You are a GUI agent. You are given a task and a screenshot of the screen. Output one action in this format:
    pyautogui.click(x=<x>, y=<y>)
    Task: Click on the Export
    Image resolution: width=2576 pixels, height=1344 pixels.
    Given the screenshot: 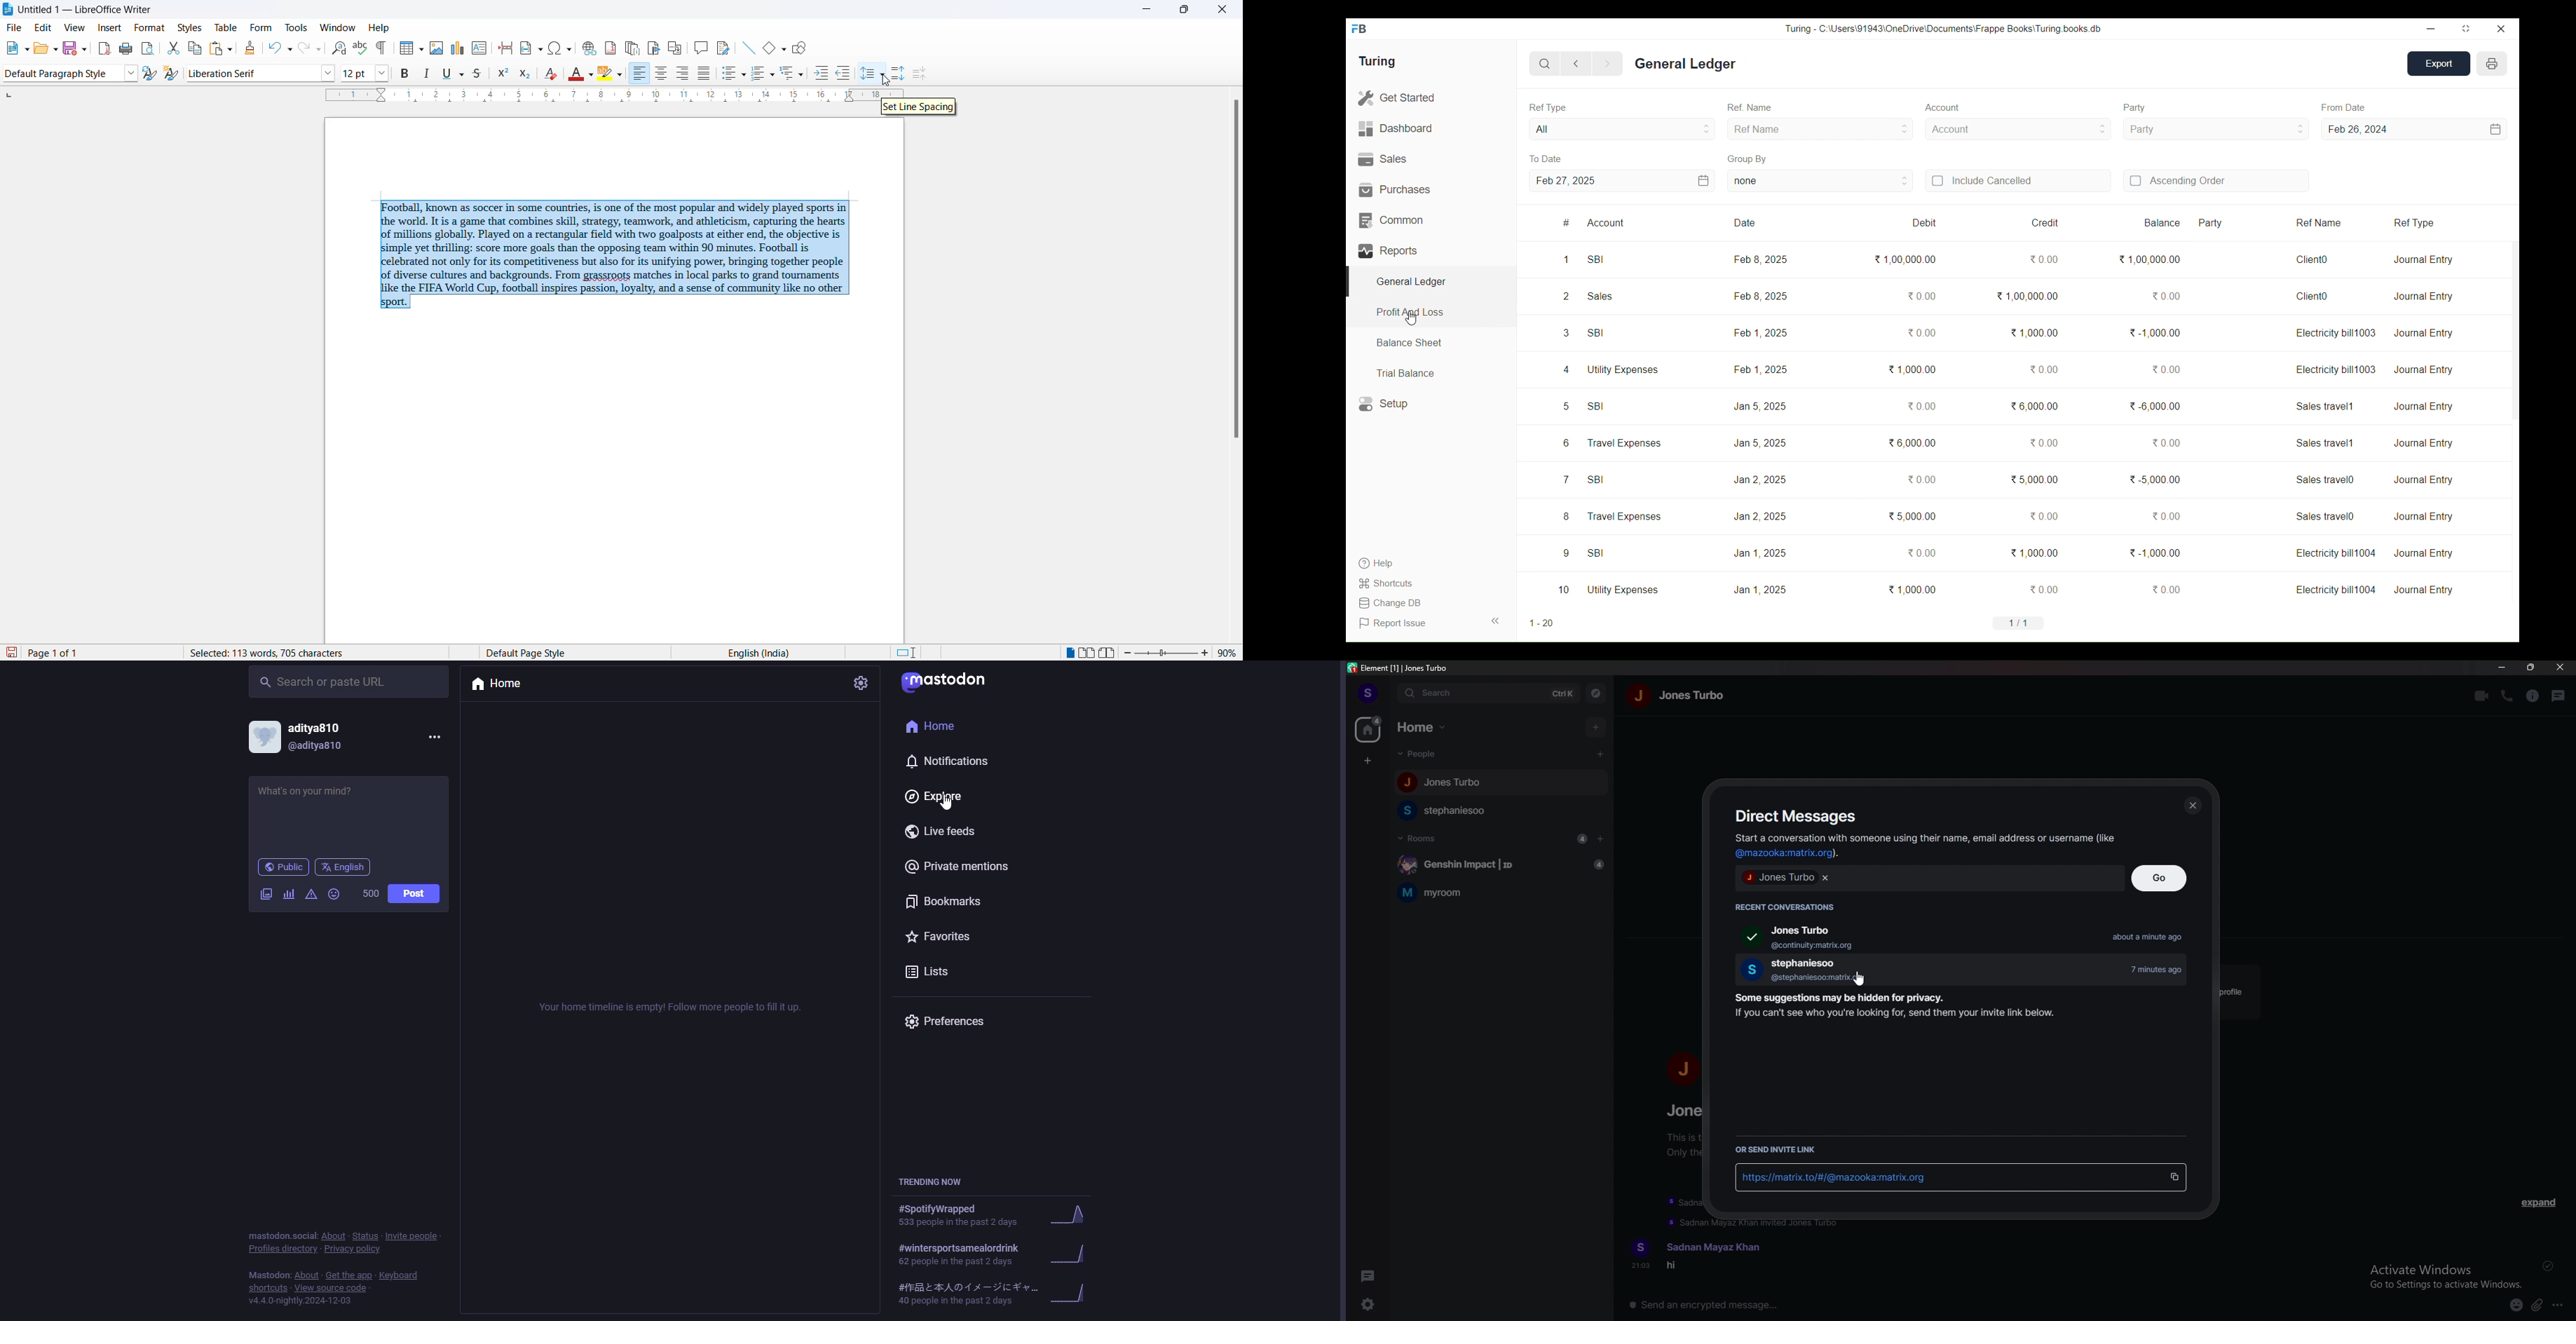 What is the action you would take?
    pyautogui.click(x=2440, y=64)
    